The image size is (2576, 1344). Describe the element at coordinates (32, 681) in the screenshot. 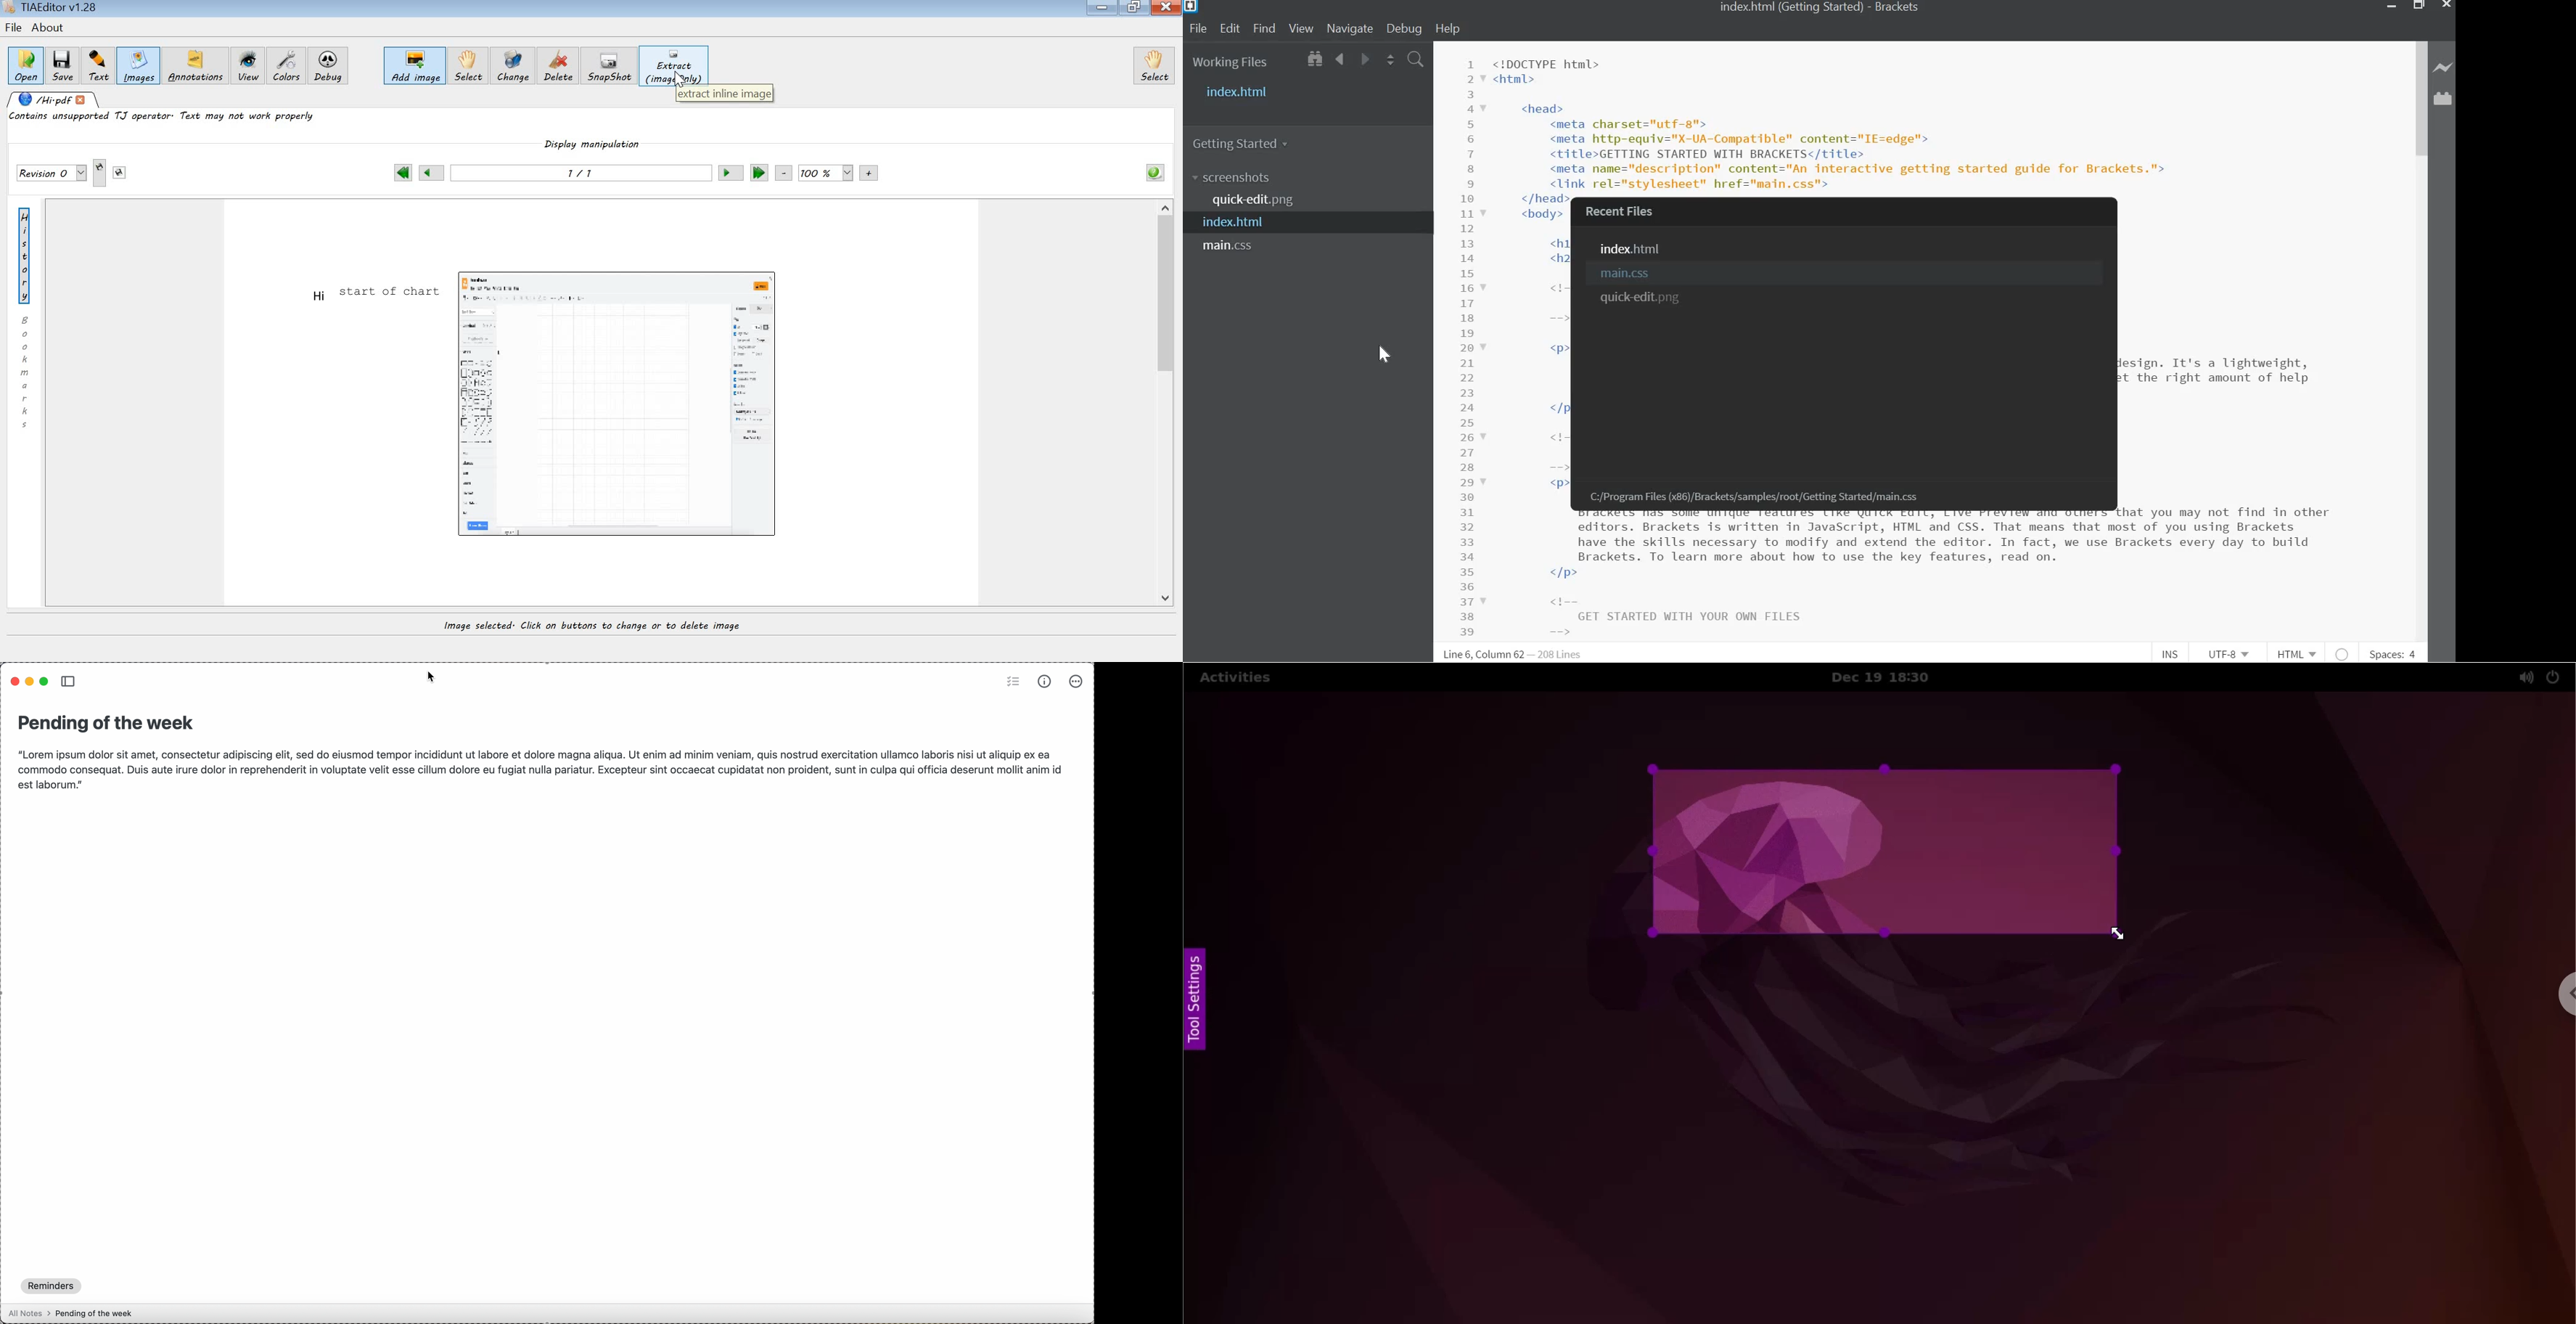

I see `minimize` at that location.